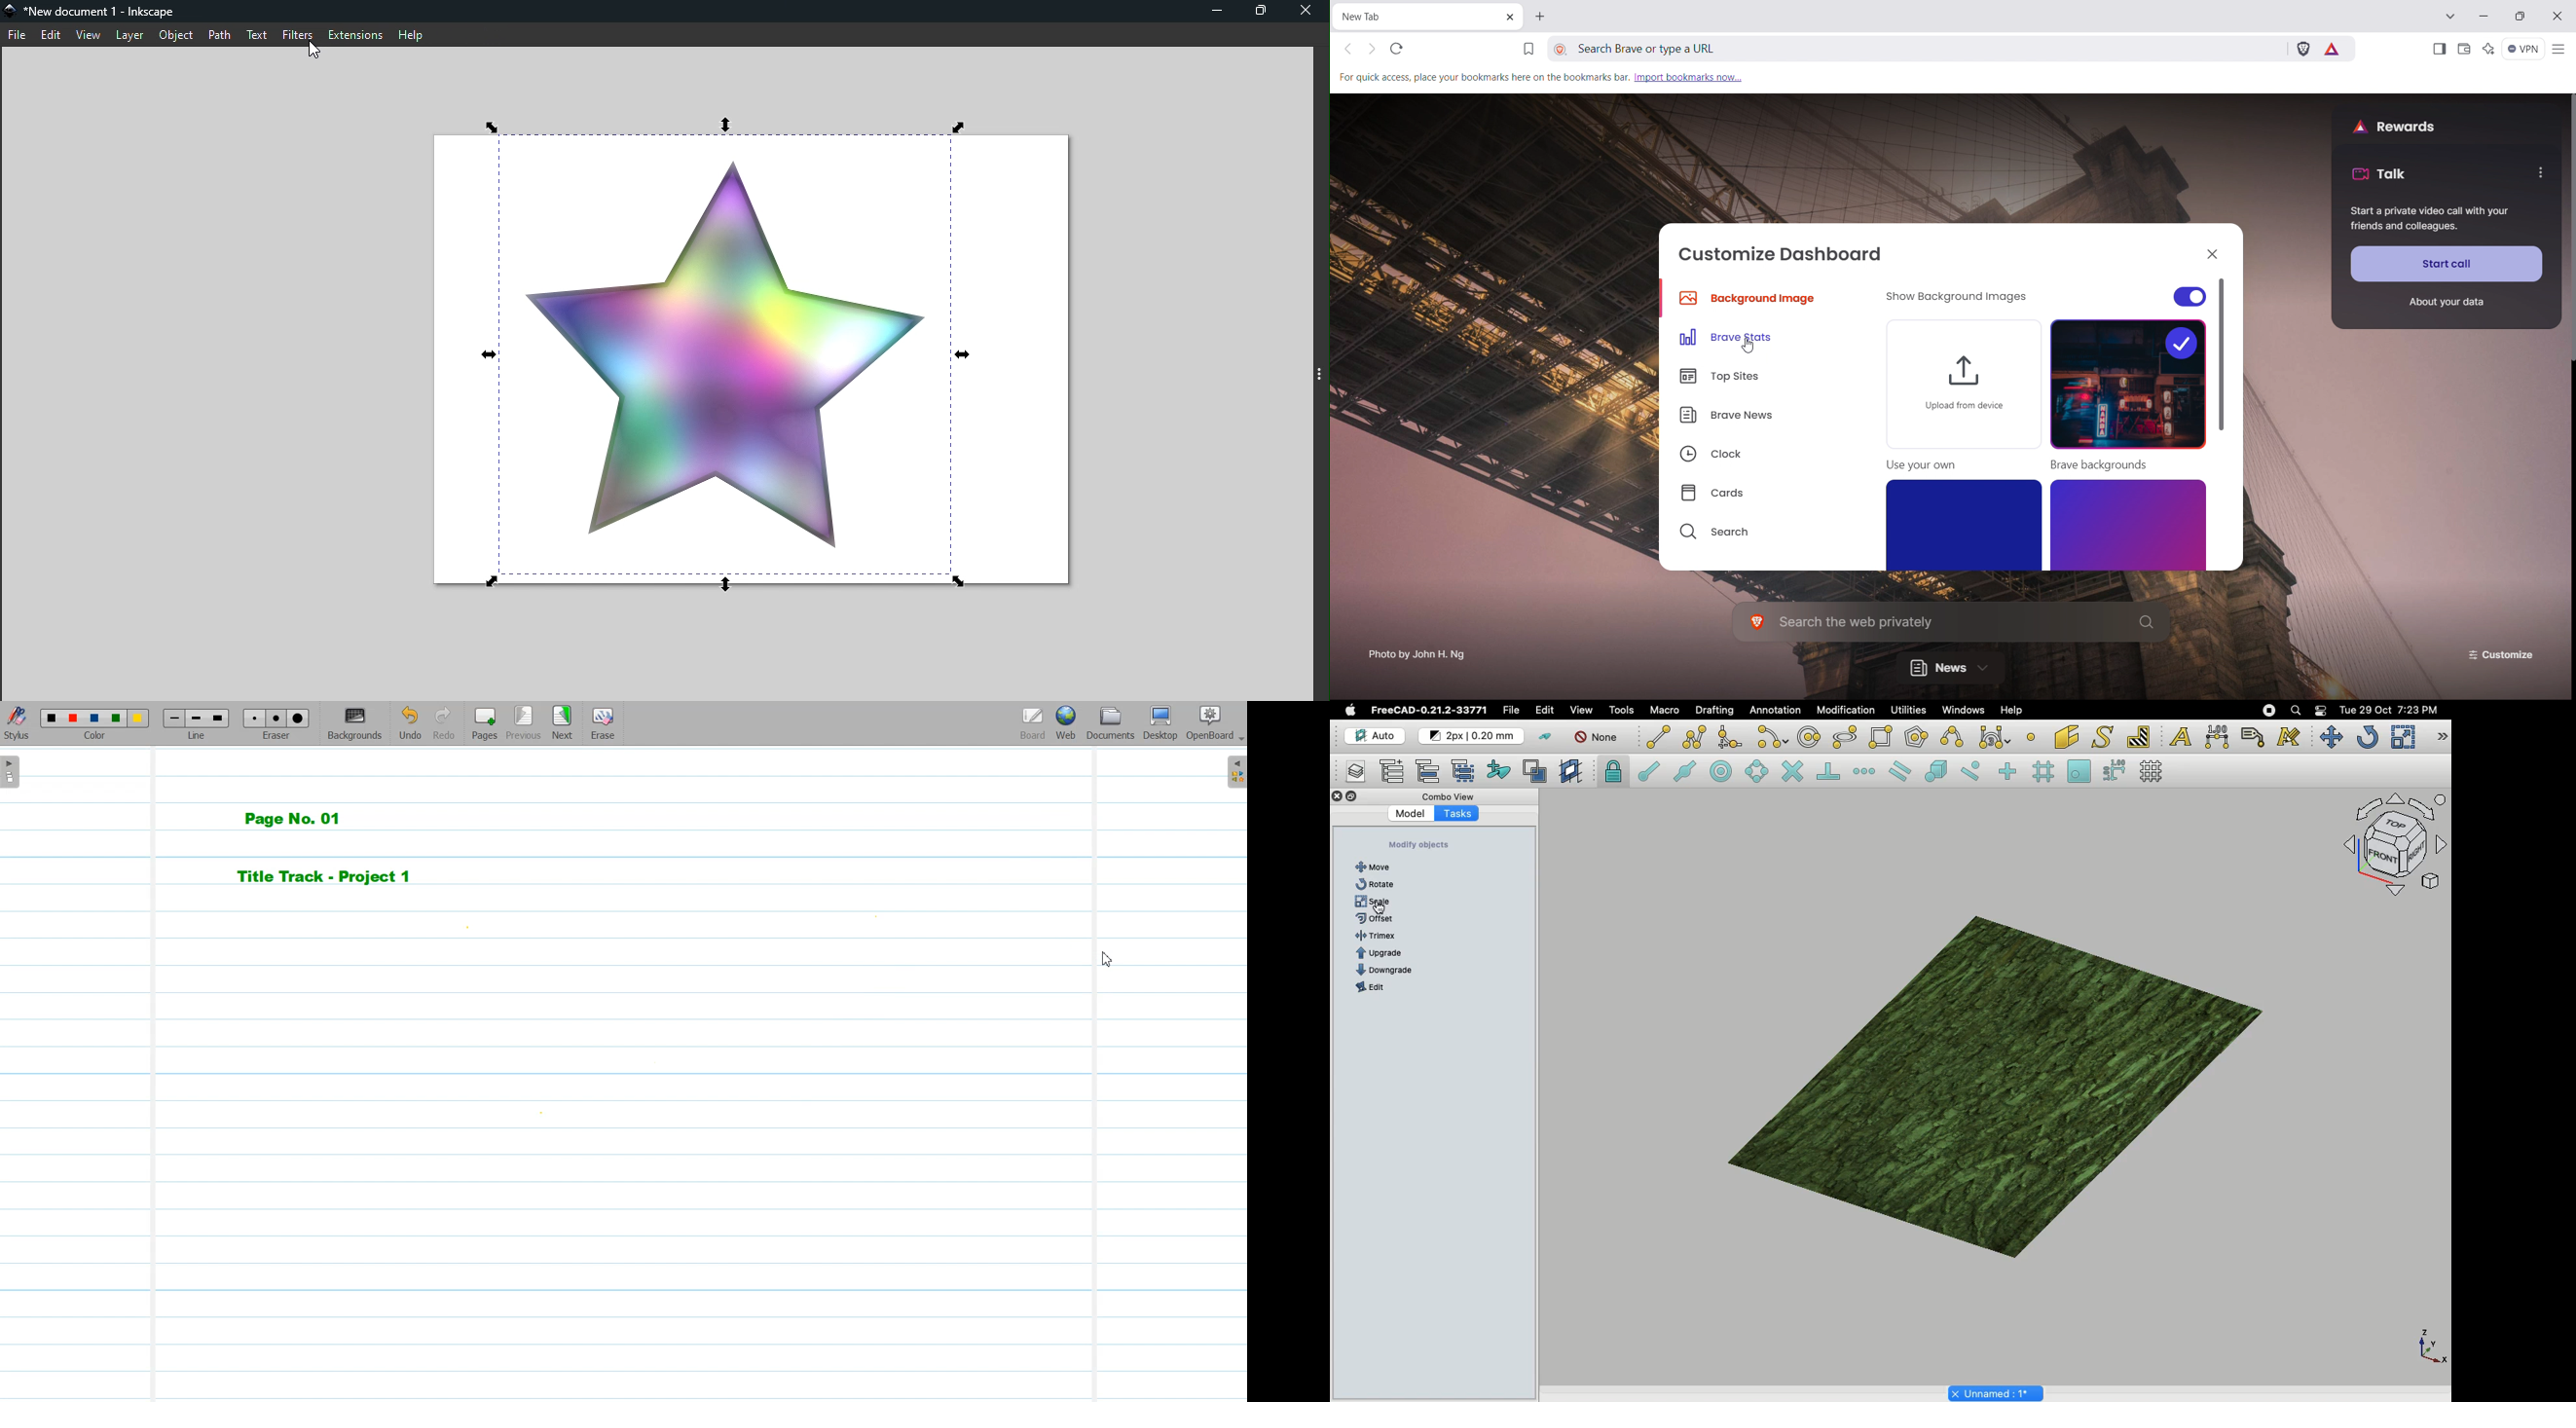 This screenshot has width=2576, height=1428. What do you see at coordinates (1389, 913) in the screenshot?
I see `Click` at bounding box center [1389, 913].